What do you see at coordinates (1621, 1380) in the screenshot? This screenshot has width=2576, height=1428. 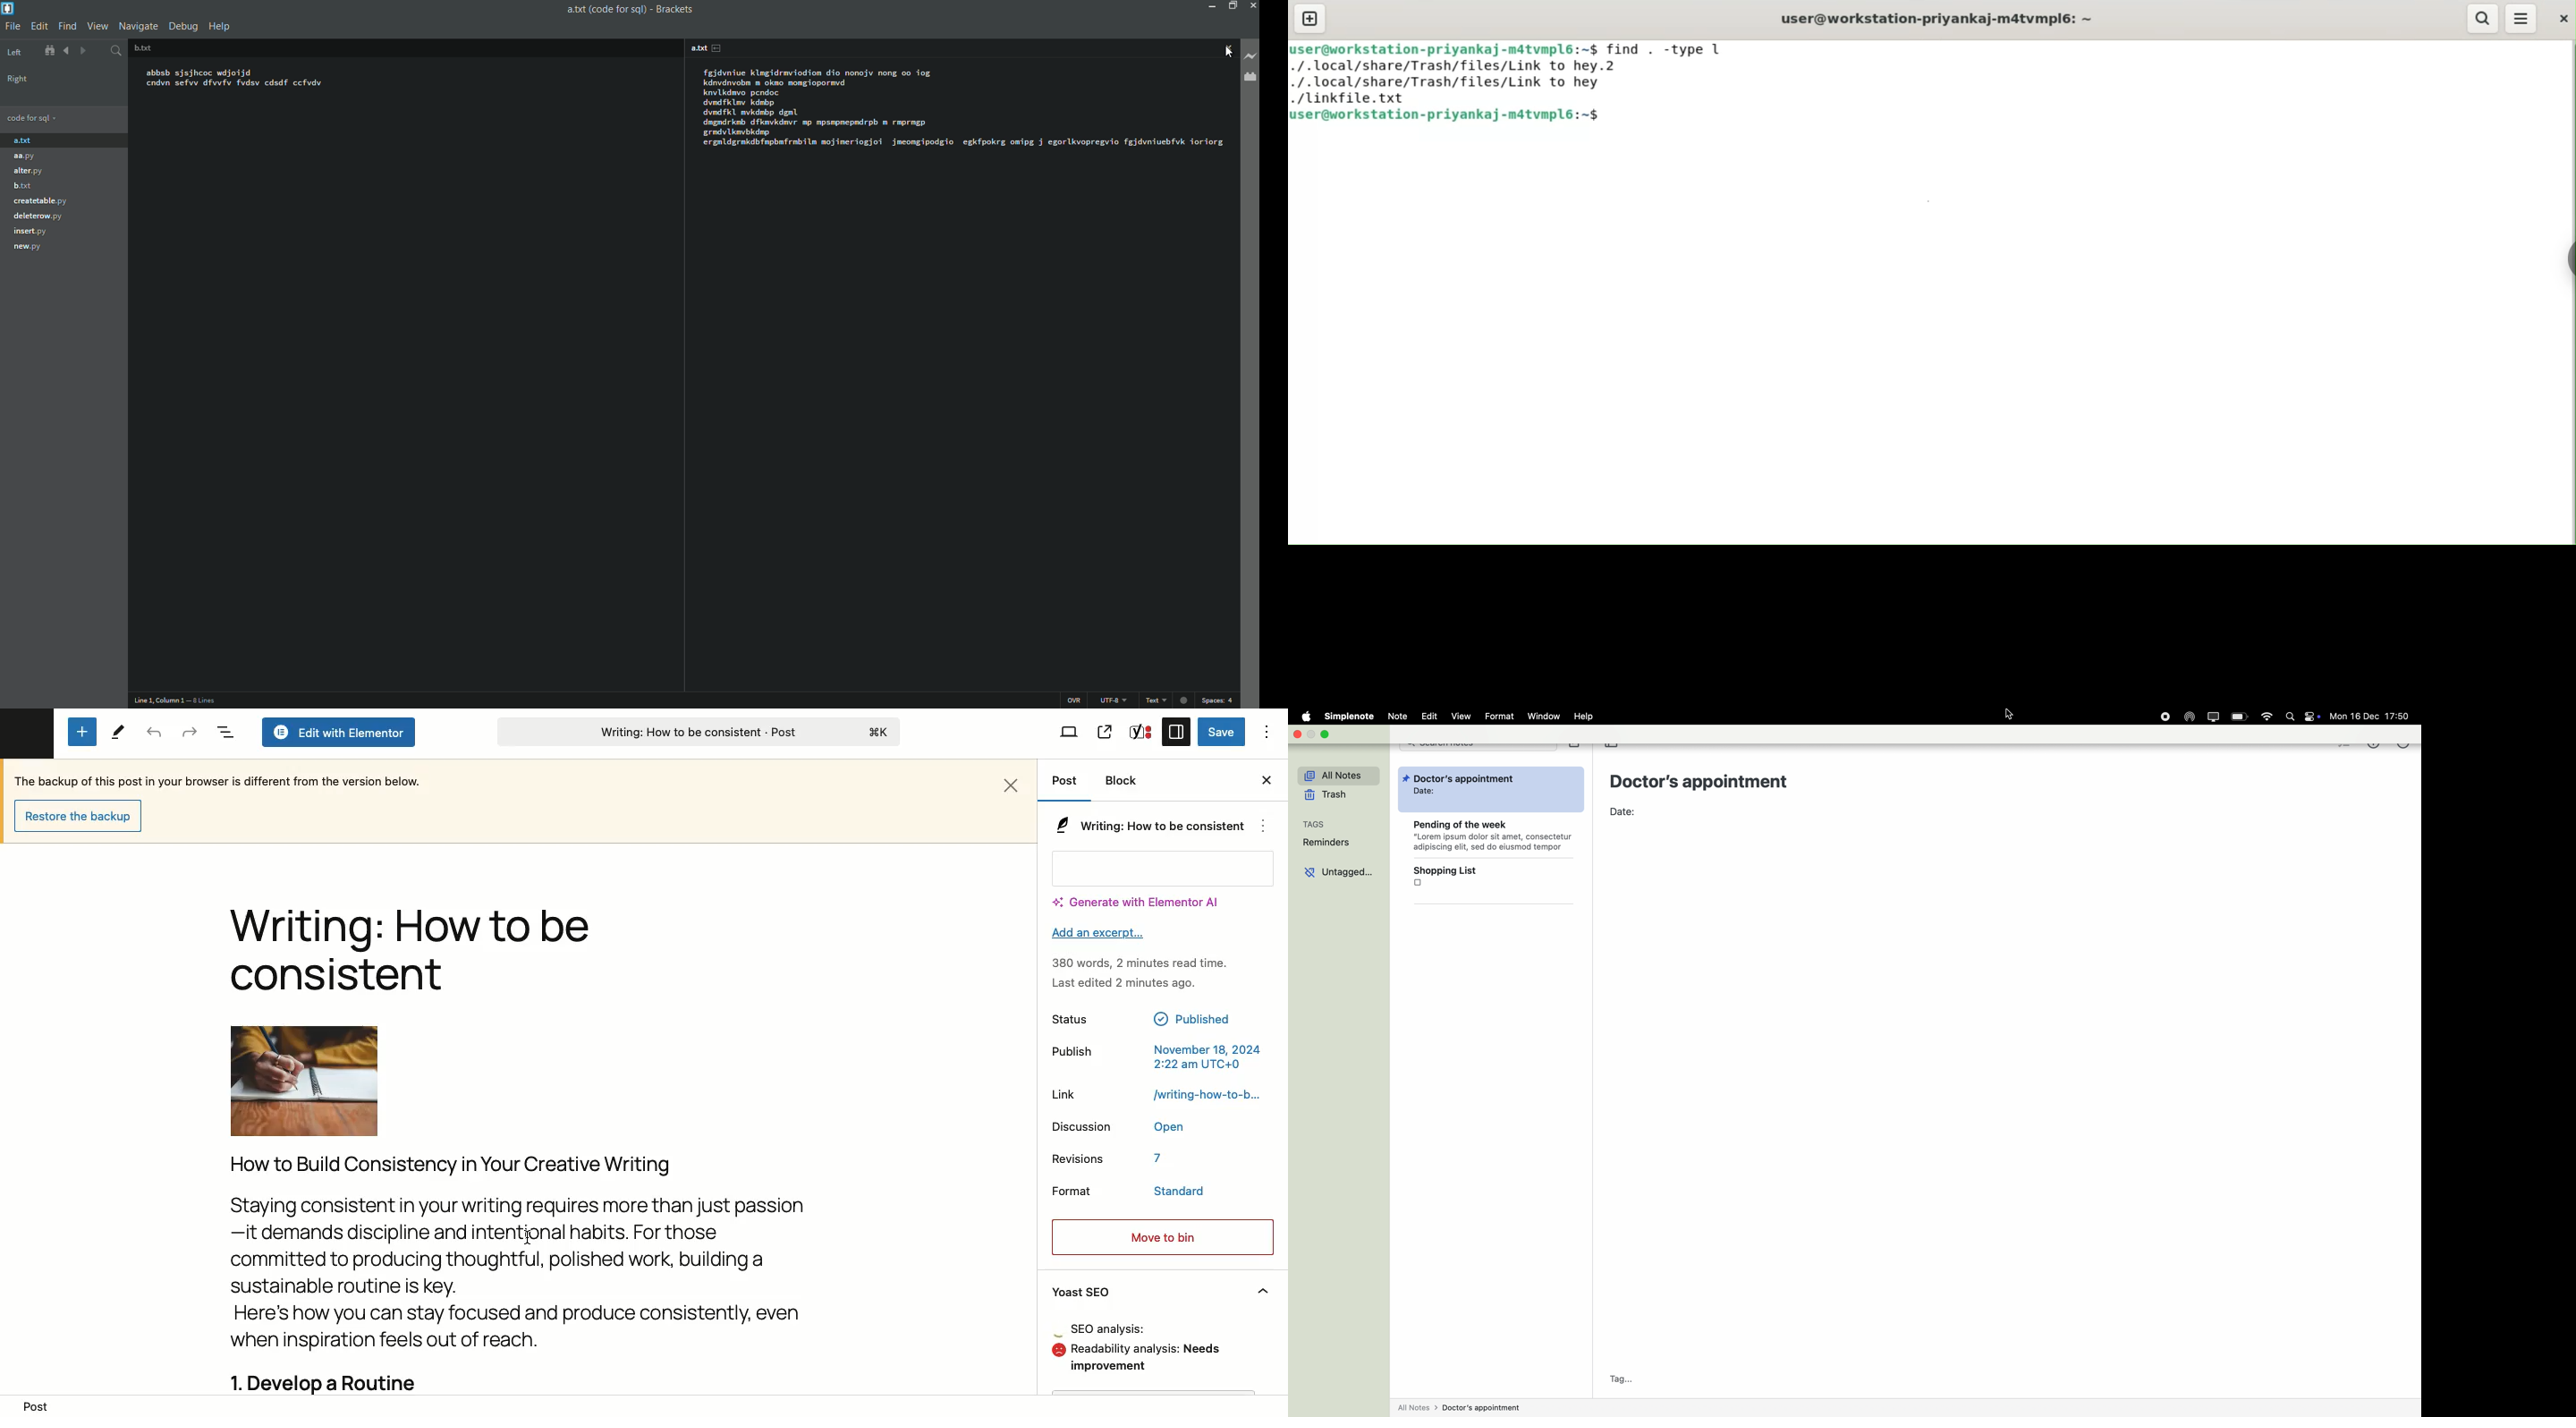 I see `tag` at bounding box center [1621, 1380].